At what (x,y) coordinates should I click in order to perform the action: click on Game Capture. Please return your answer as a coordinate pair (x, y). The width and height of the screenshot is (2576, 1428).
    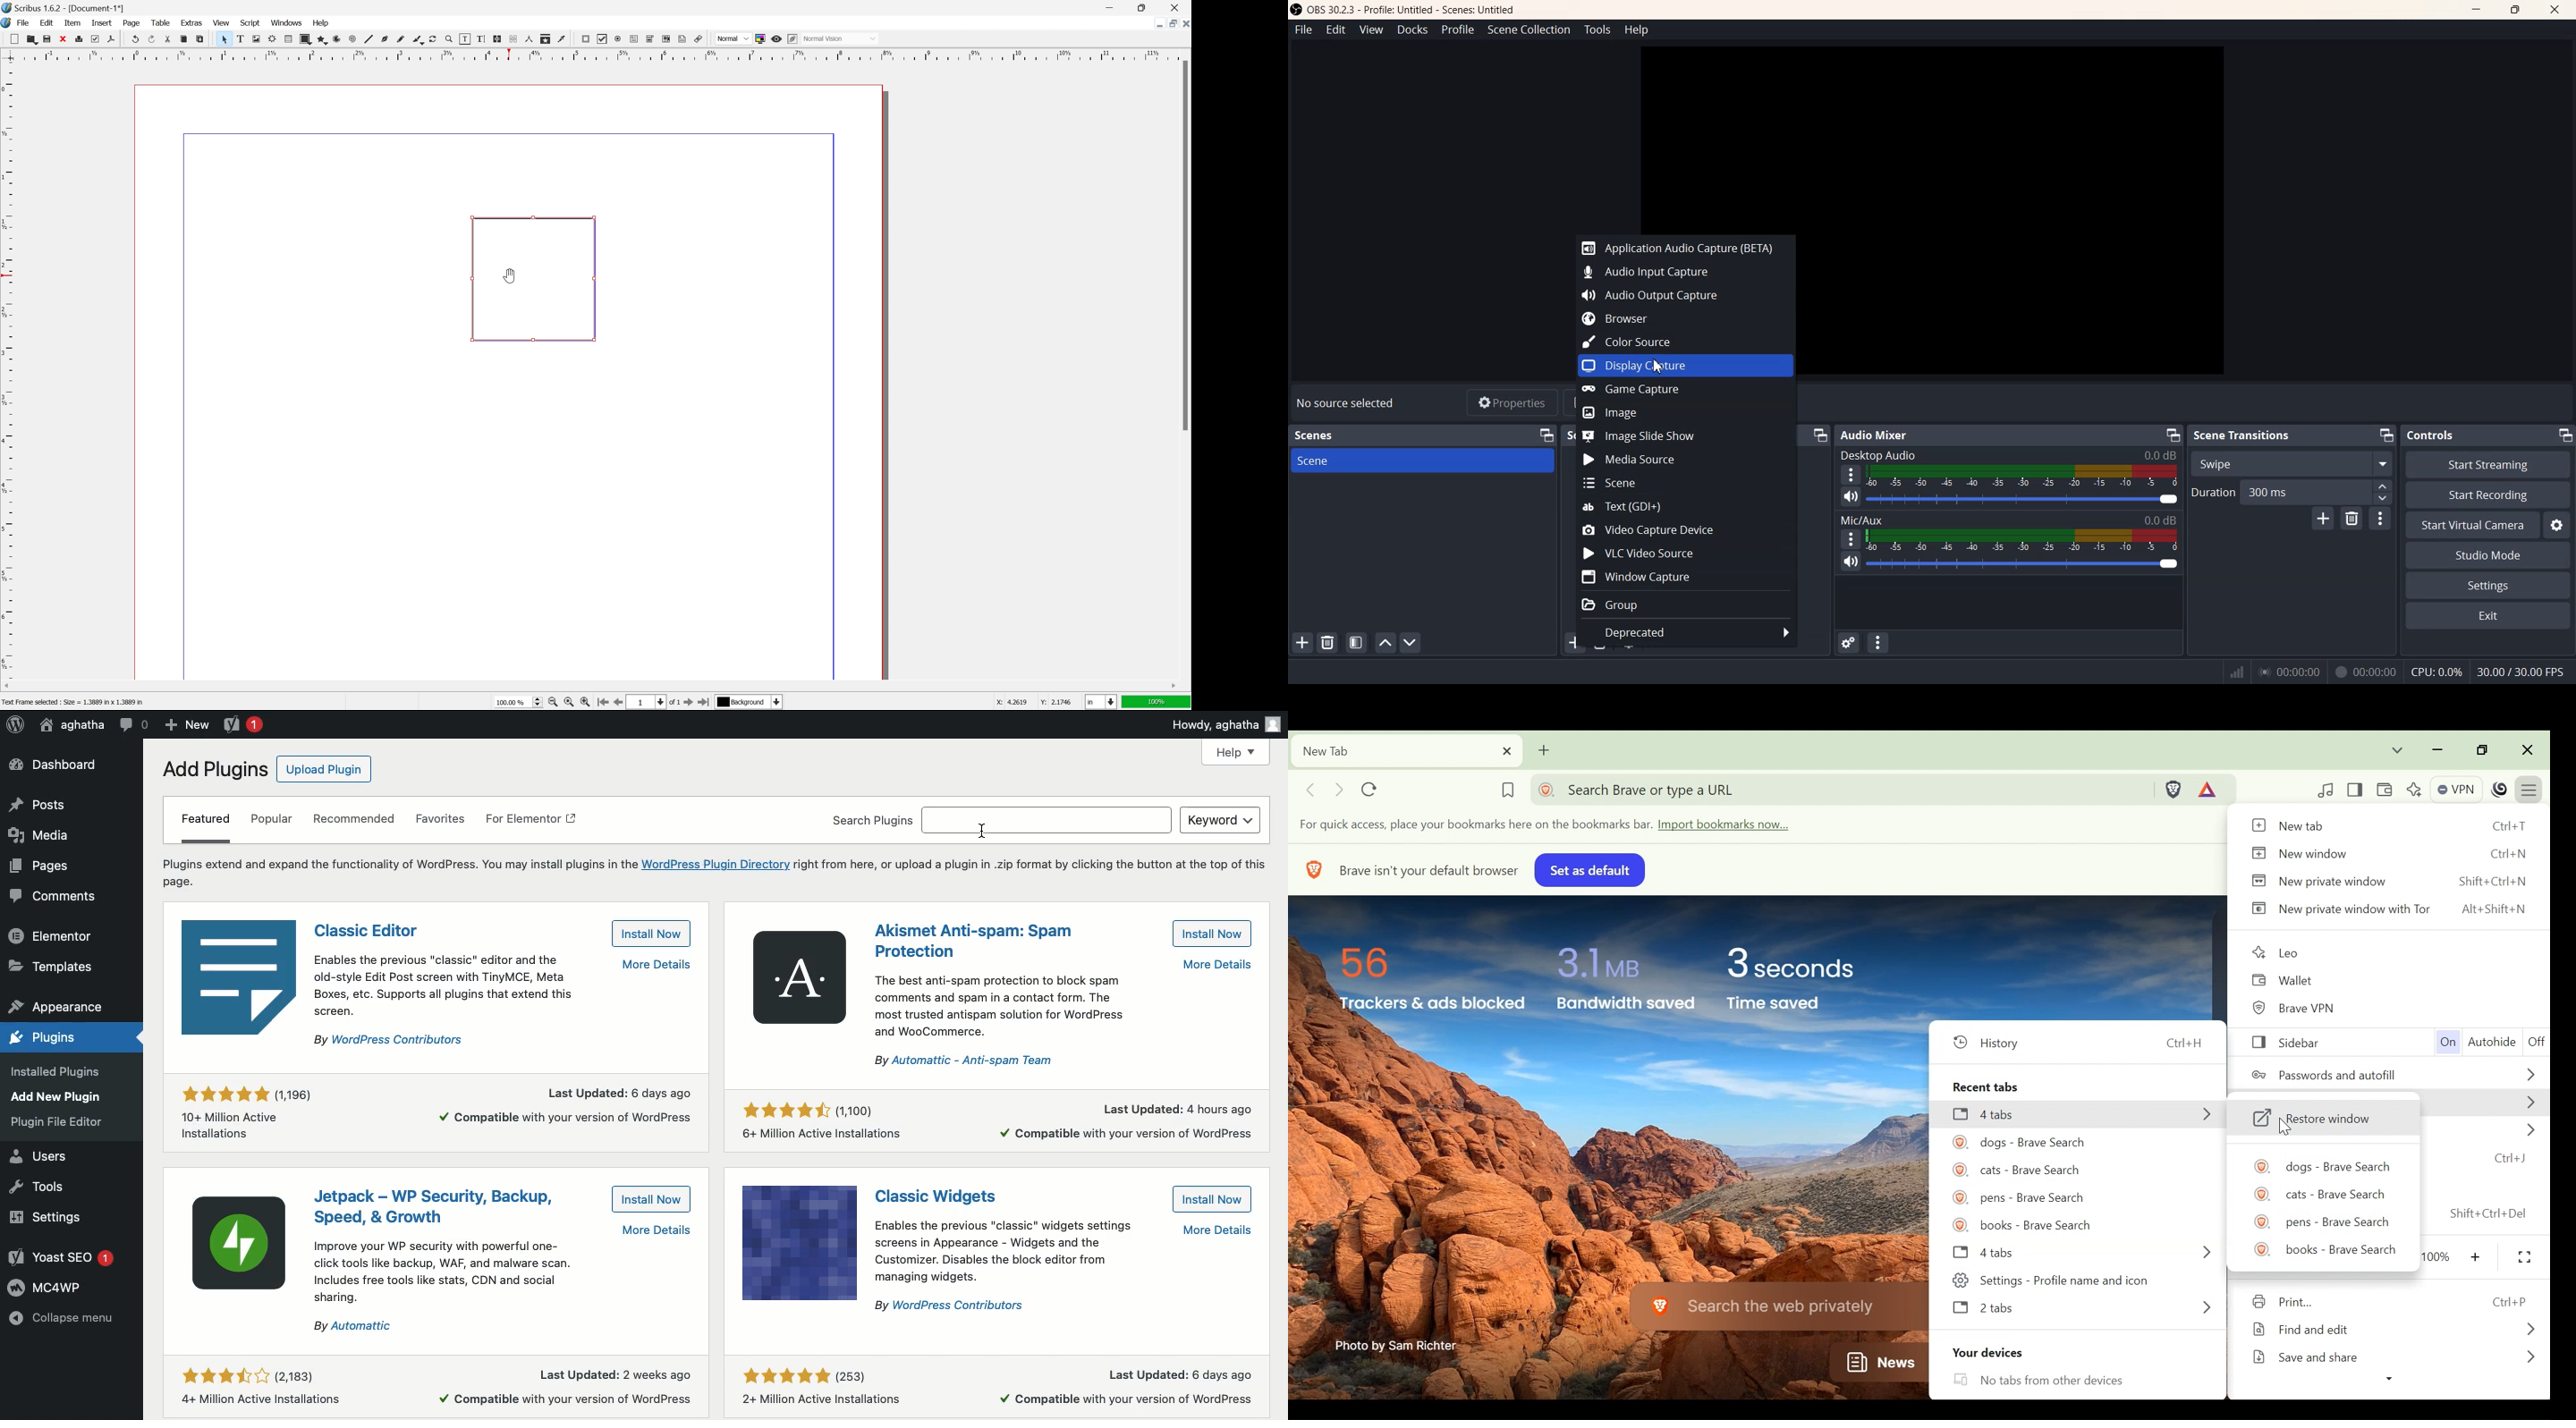
    Looking at the image, I should click on (1686, 390).